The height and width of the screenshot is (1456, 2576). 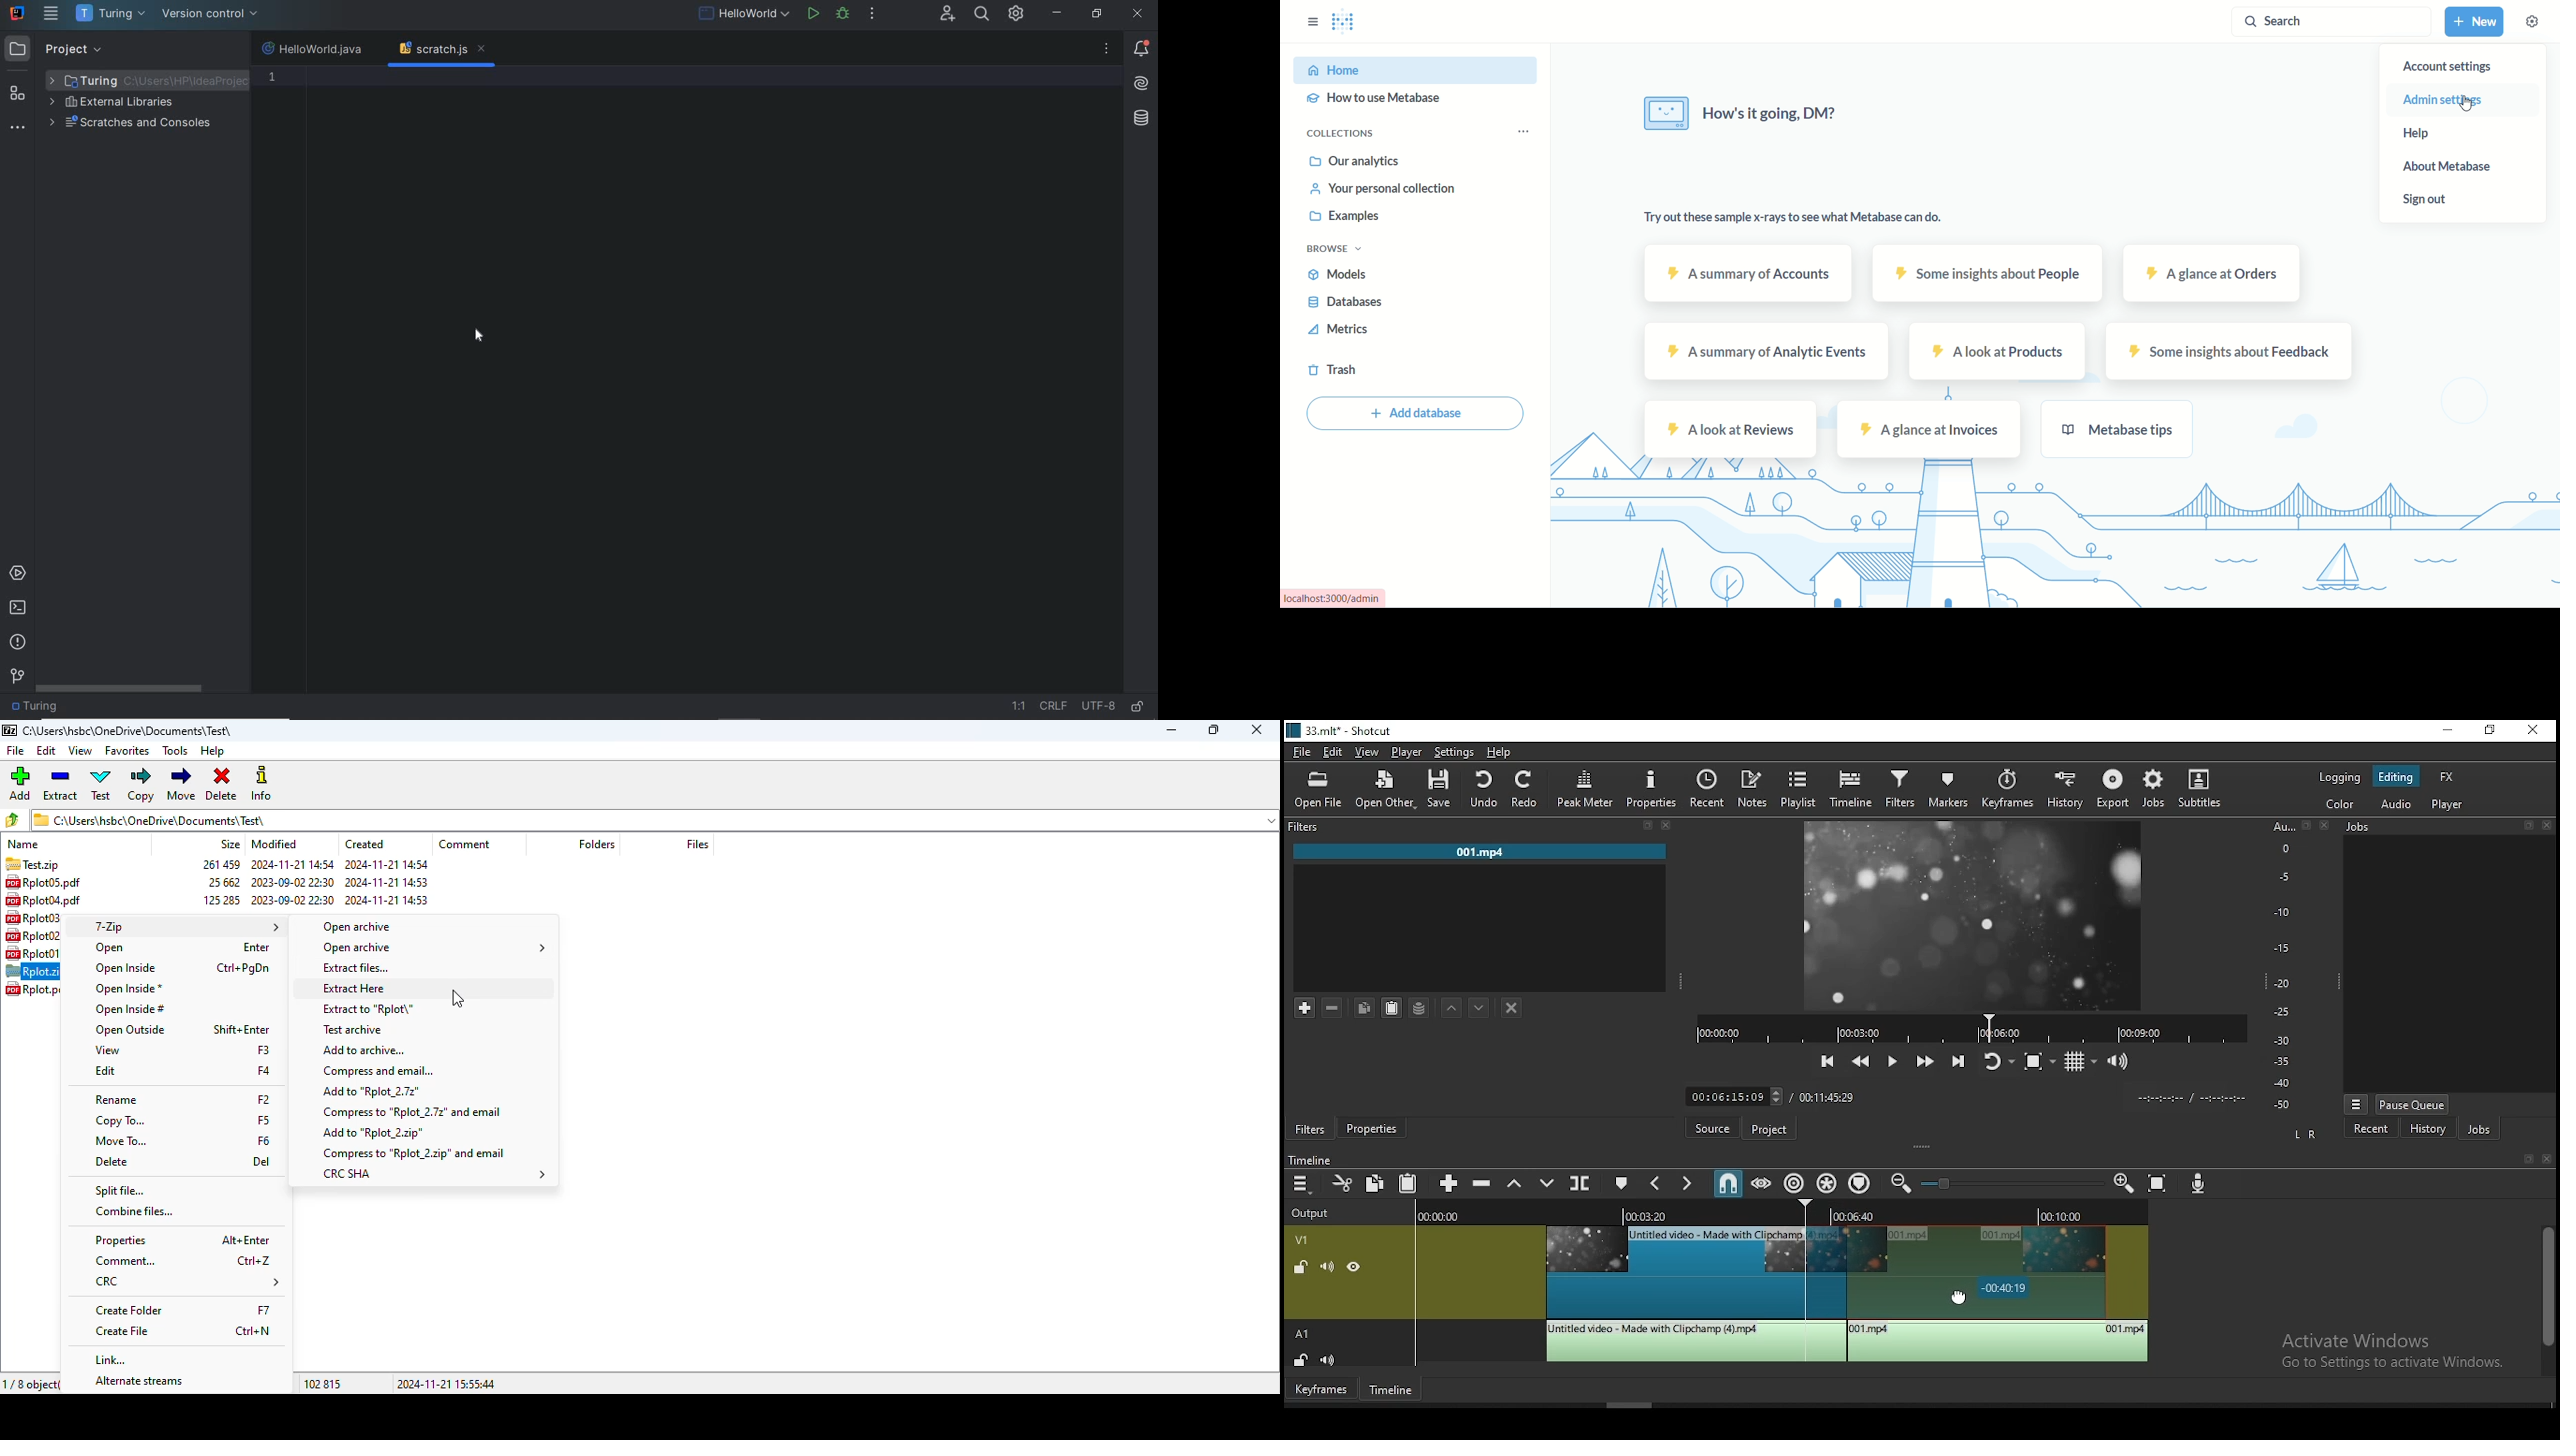 What do you see at coordinates (136, 1212) in the screenshot?
I see `combine files` at bounding box center [136, 1212].